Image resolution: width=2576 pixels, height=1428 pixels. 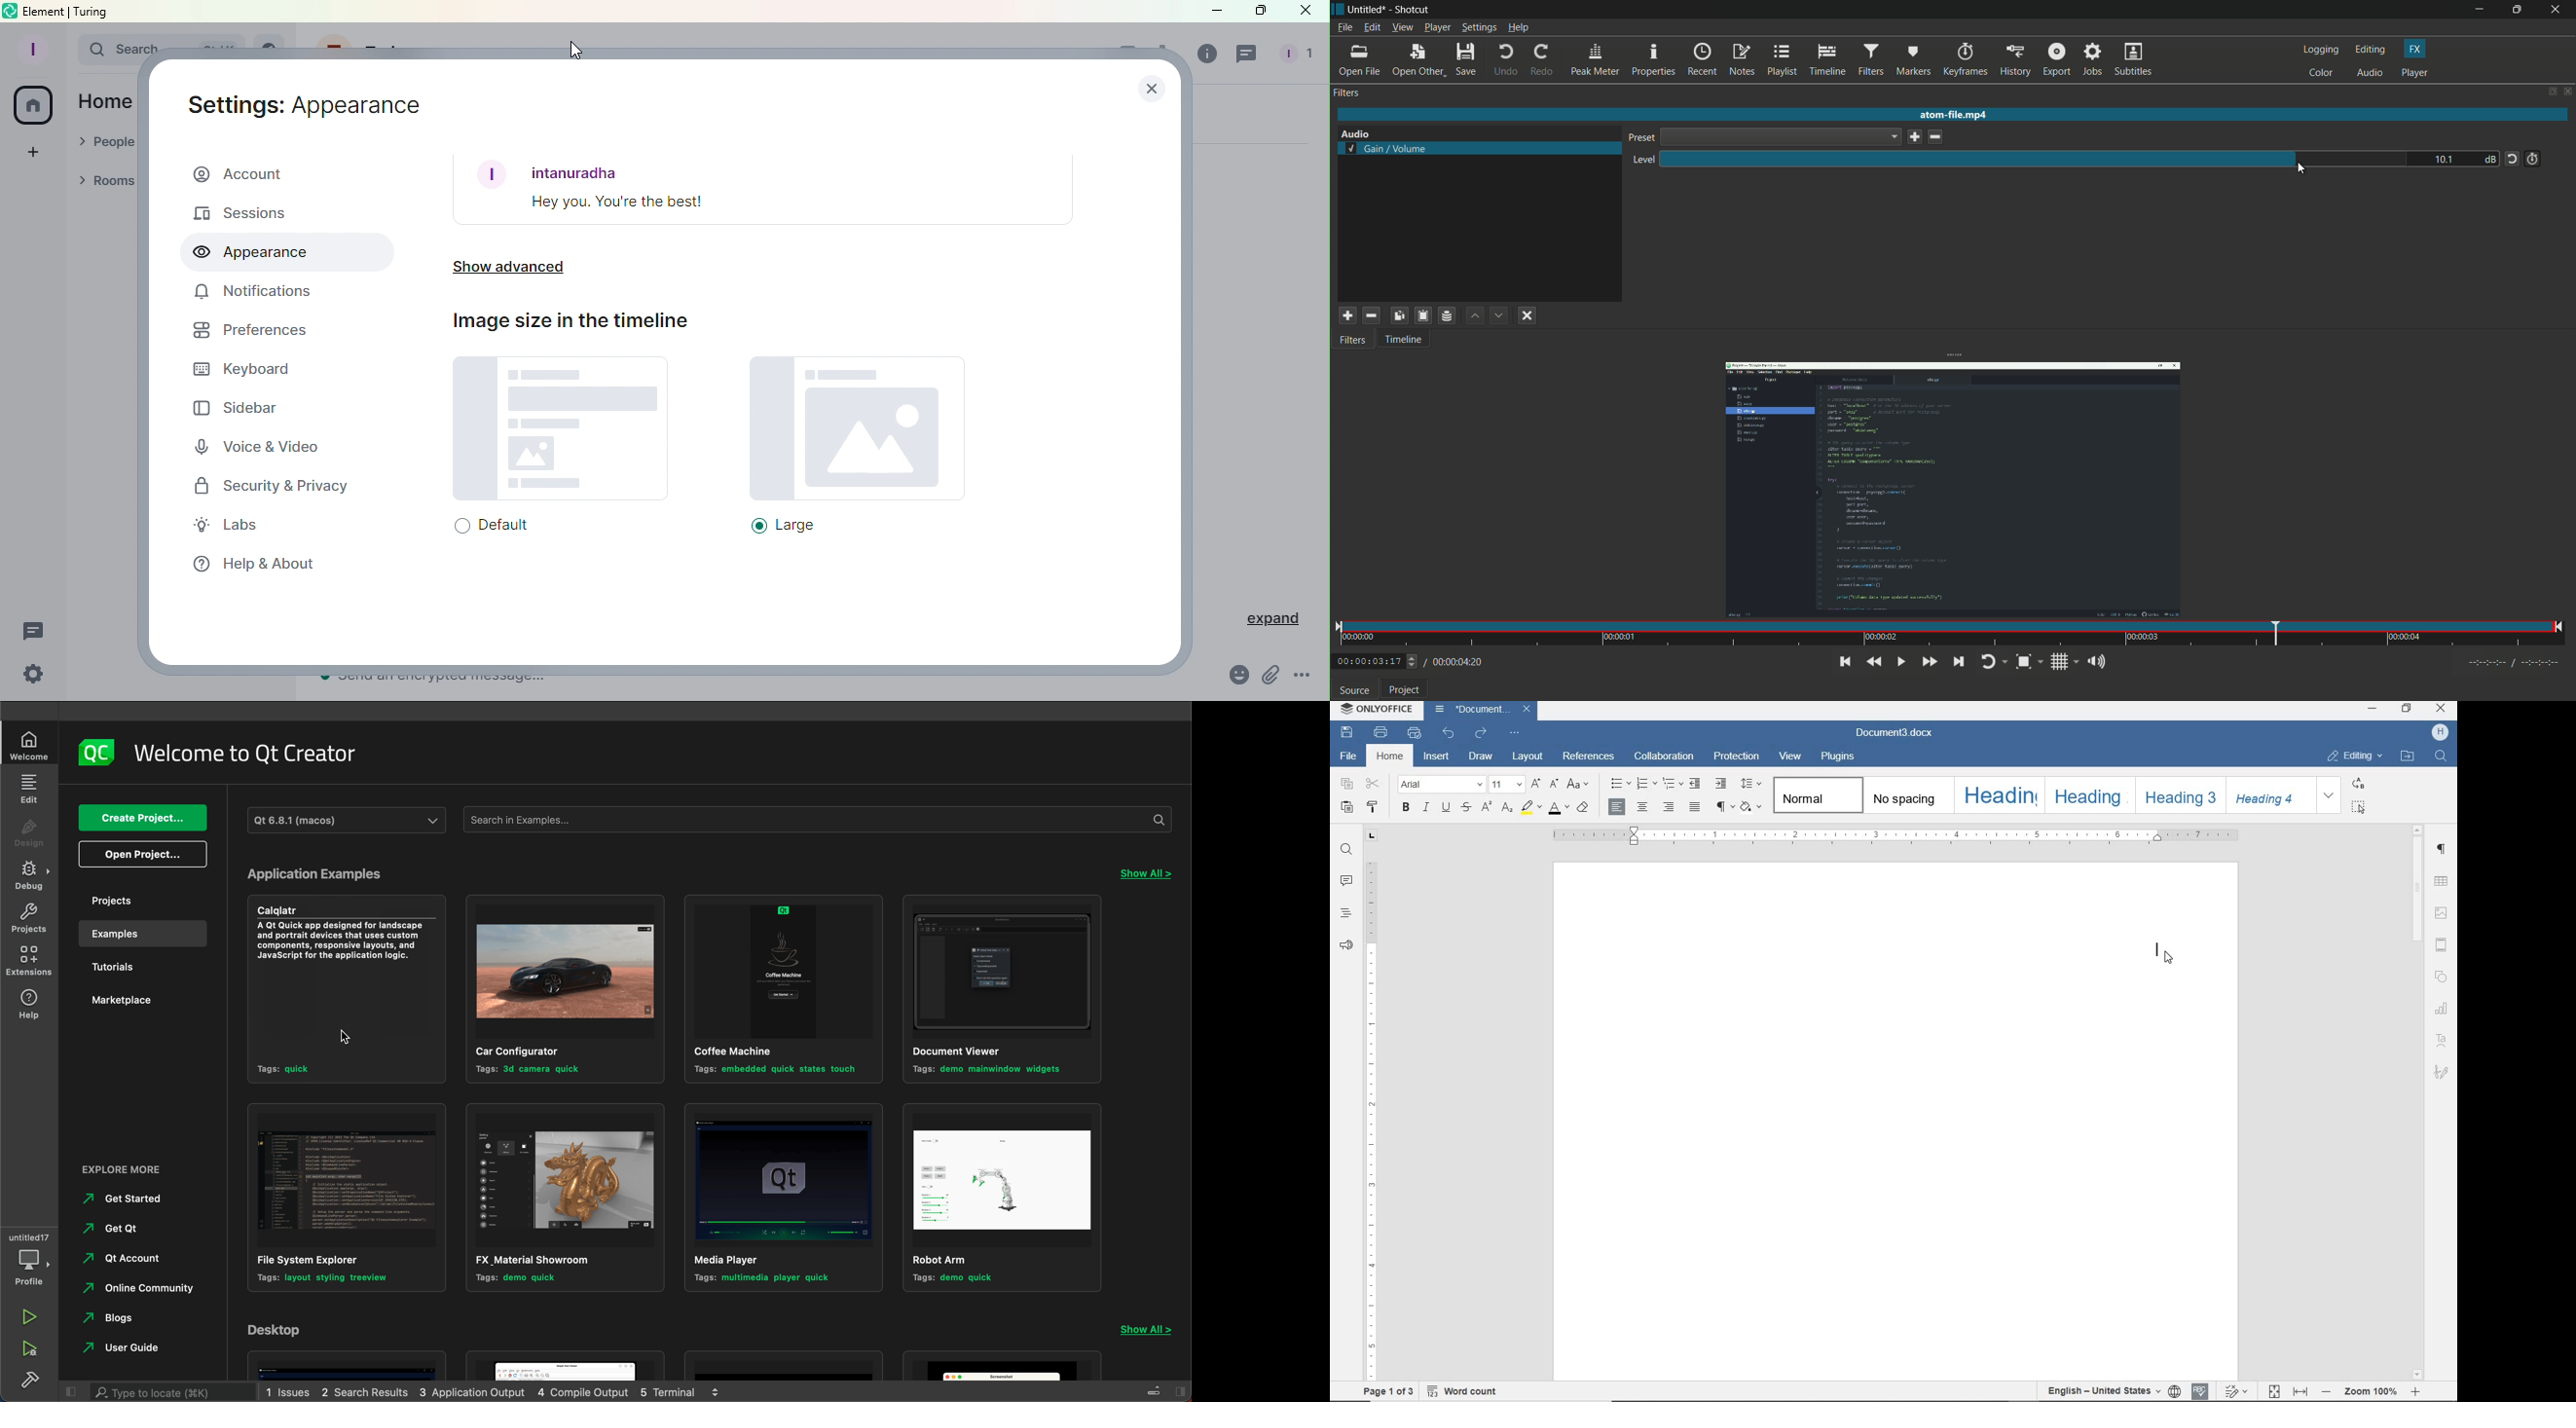 I want to click on TEXT LANGUAGE, so click(x=2103, y=1391).